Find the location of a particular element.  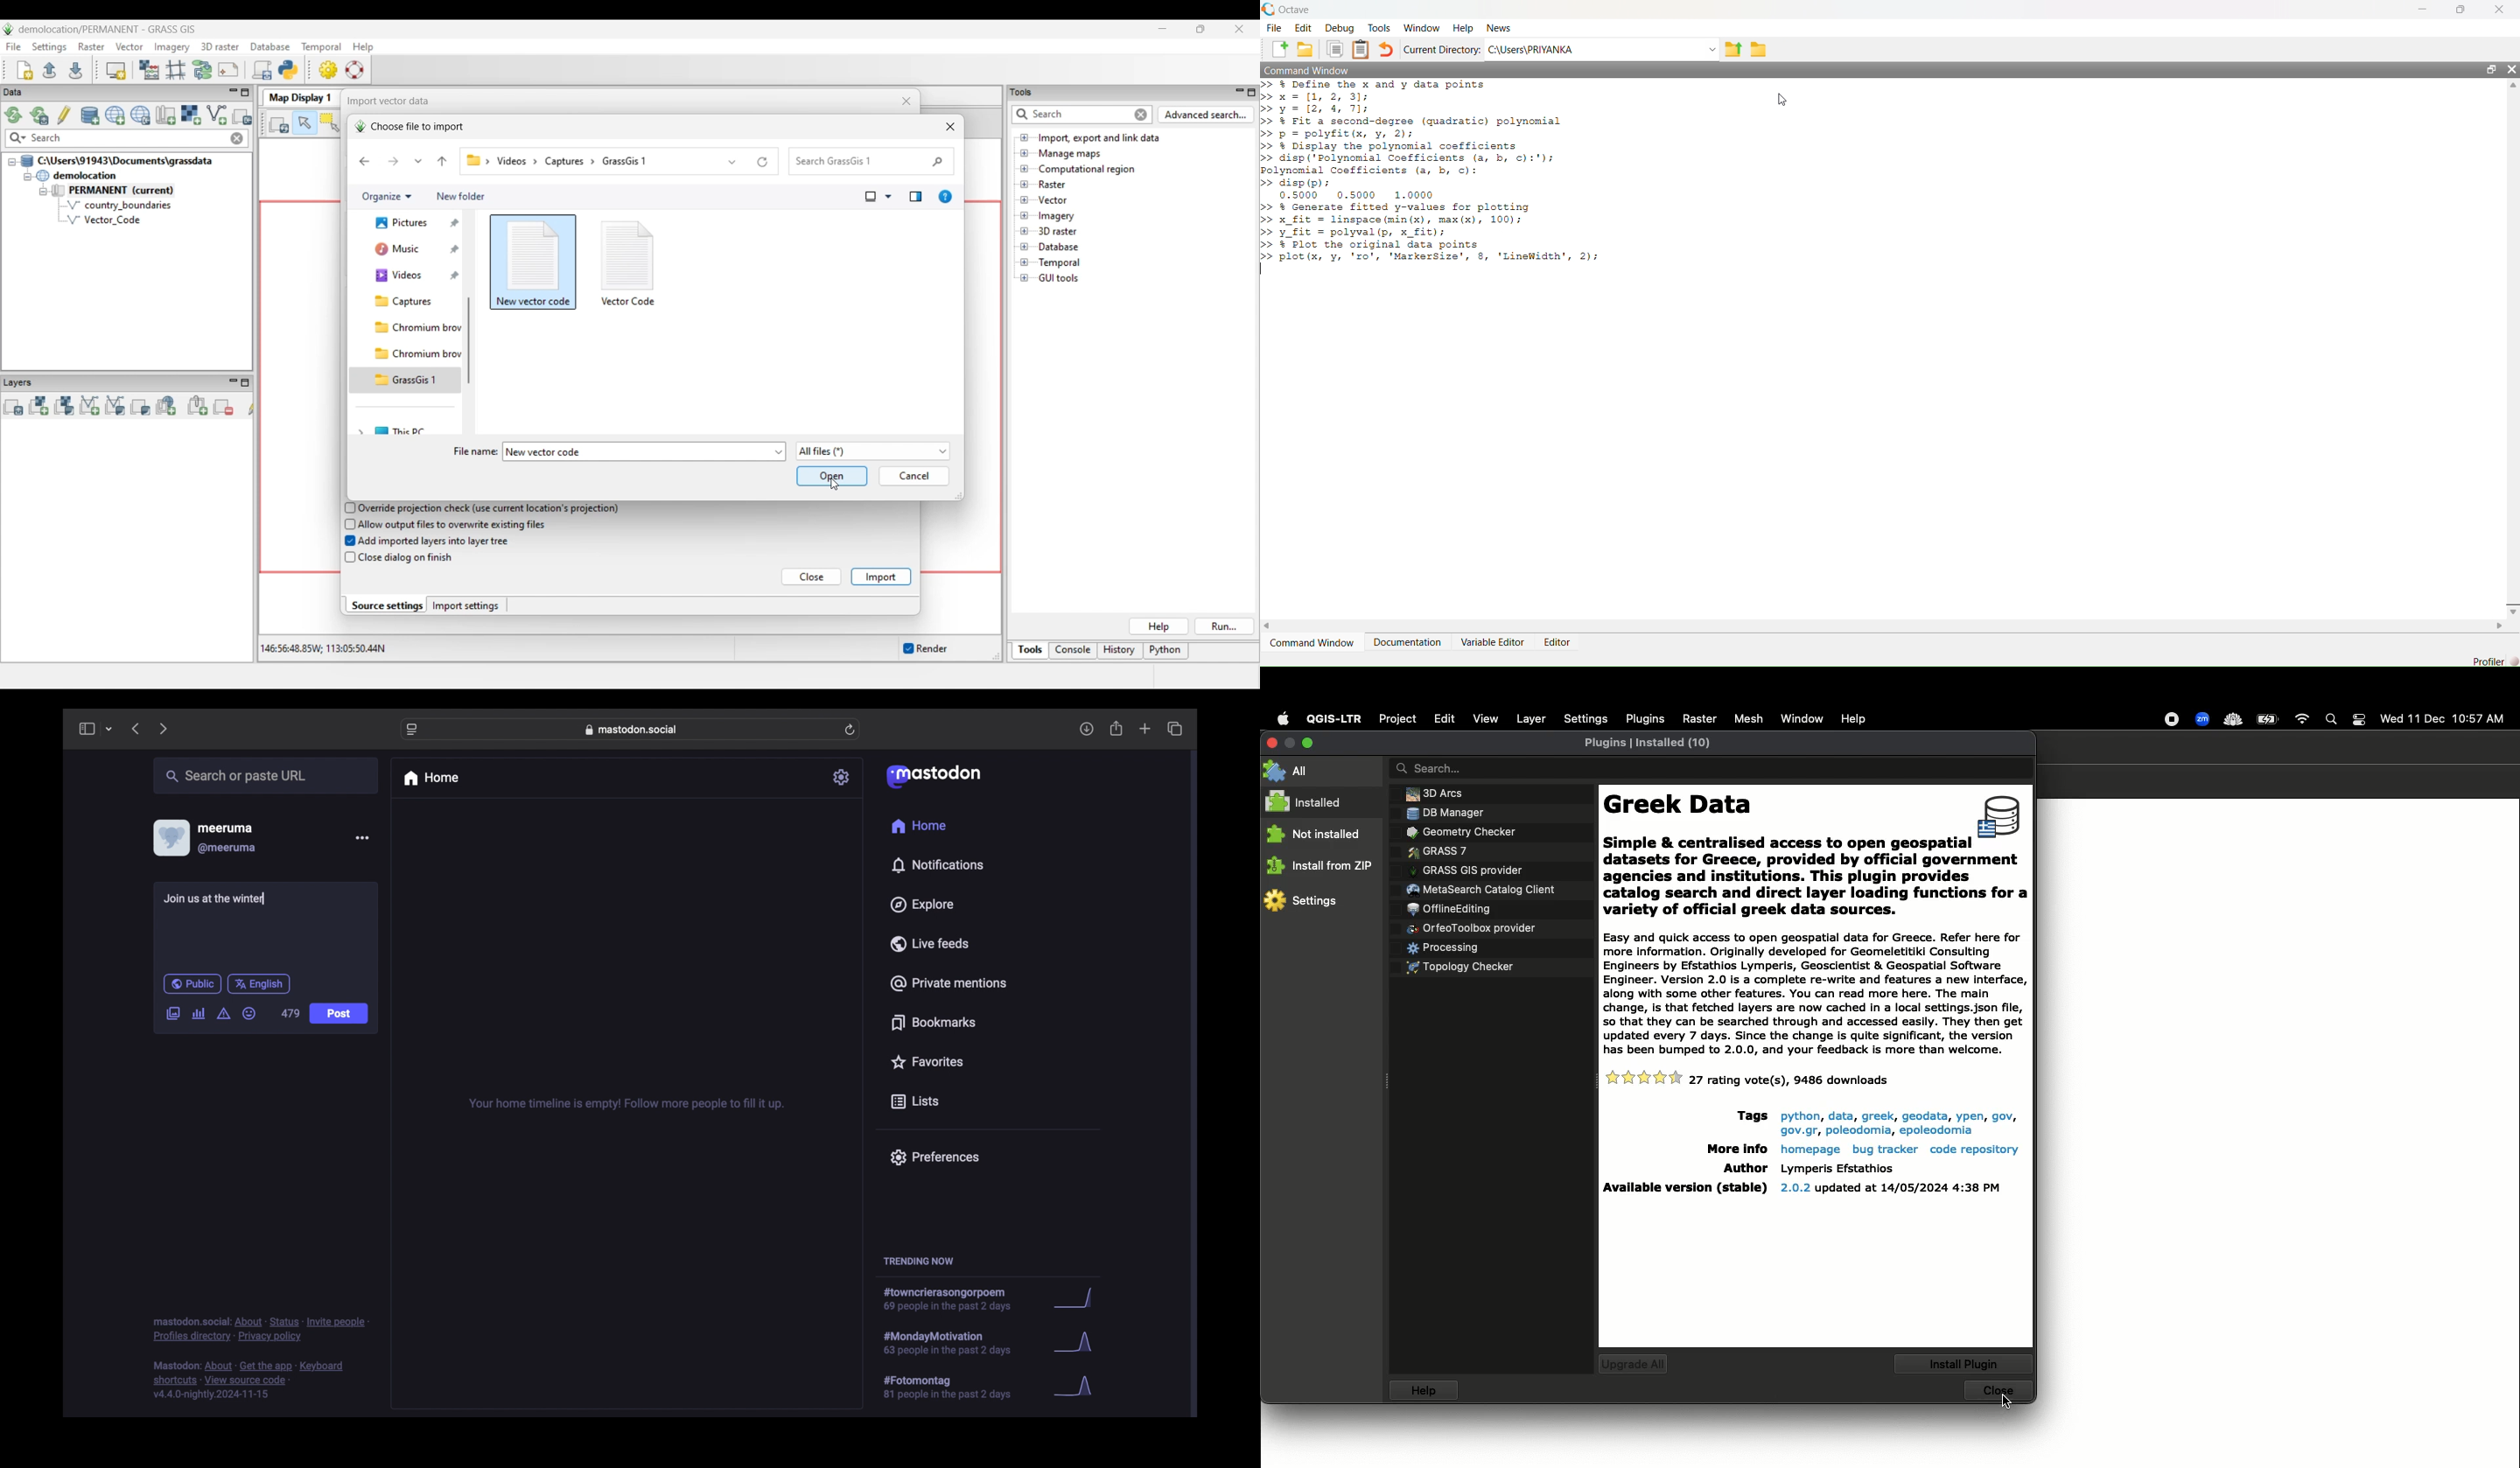

refresh is located at coordinates (851, 730).